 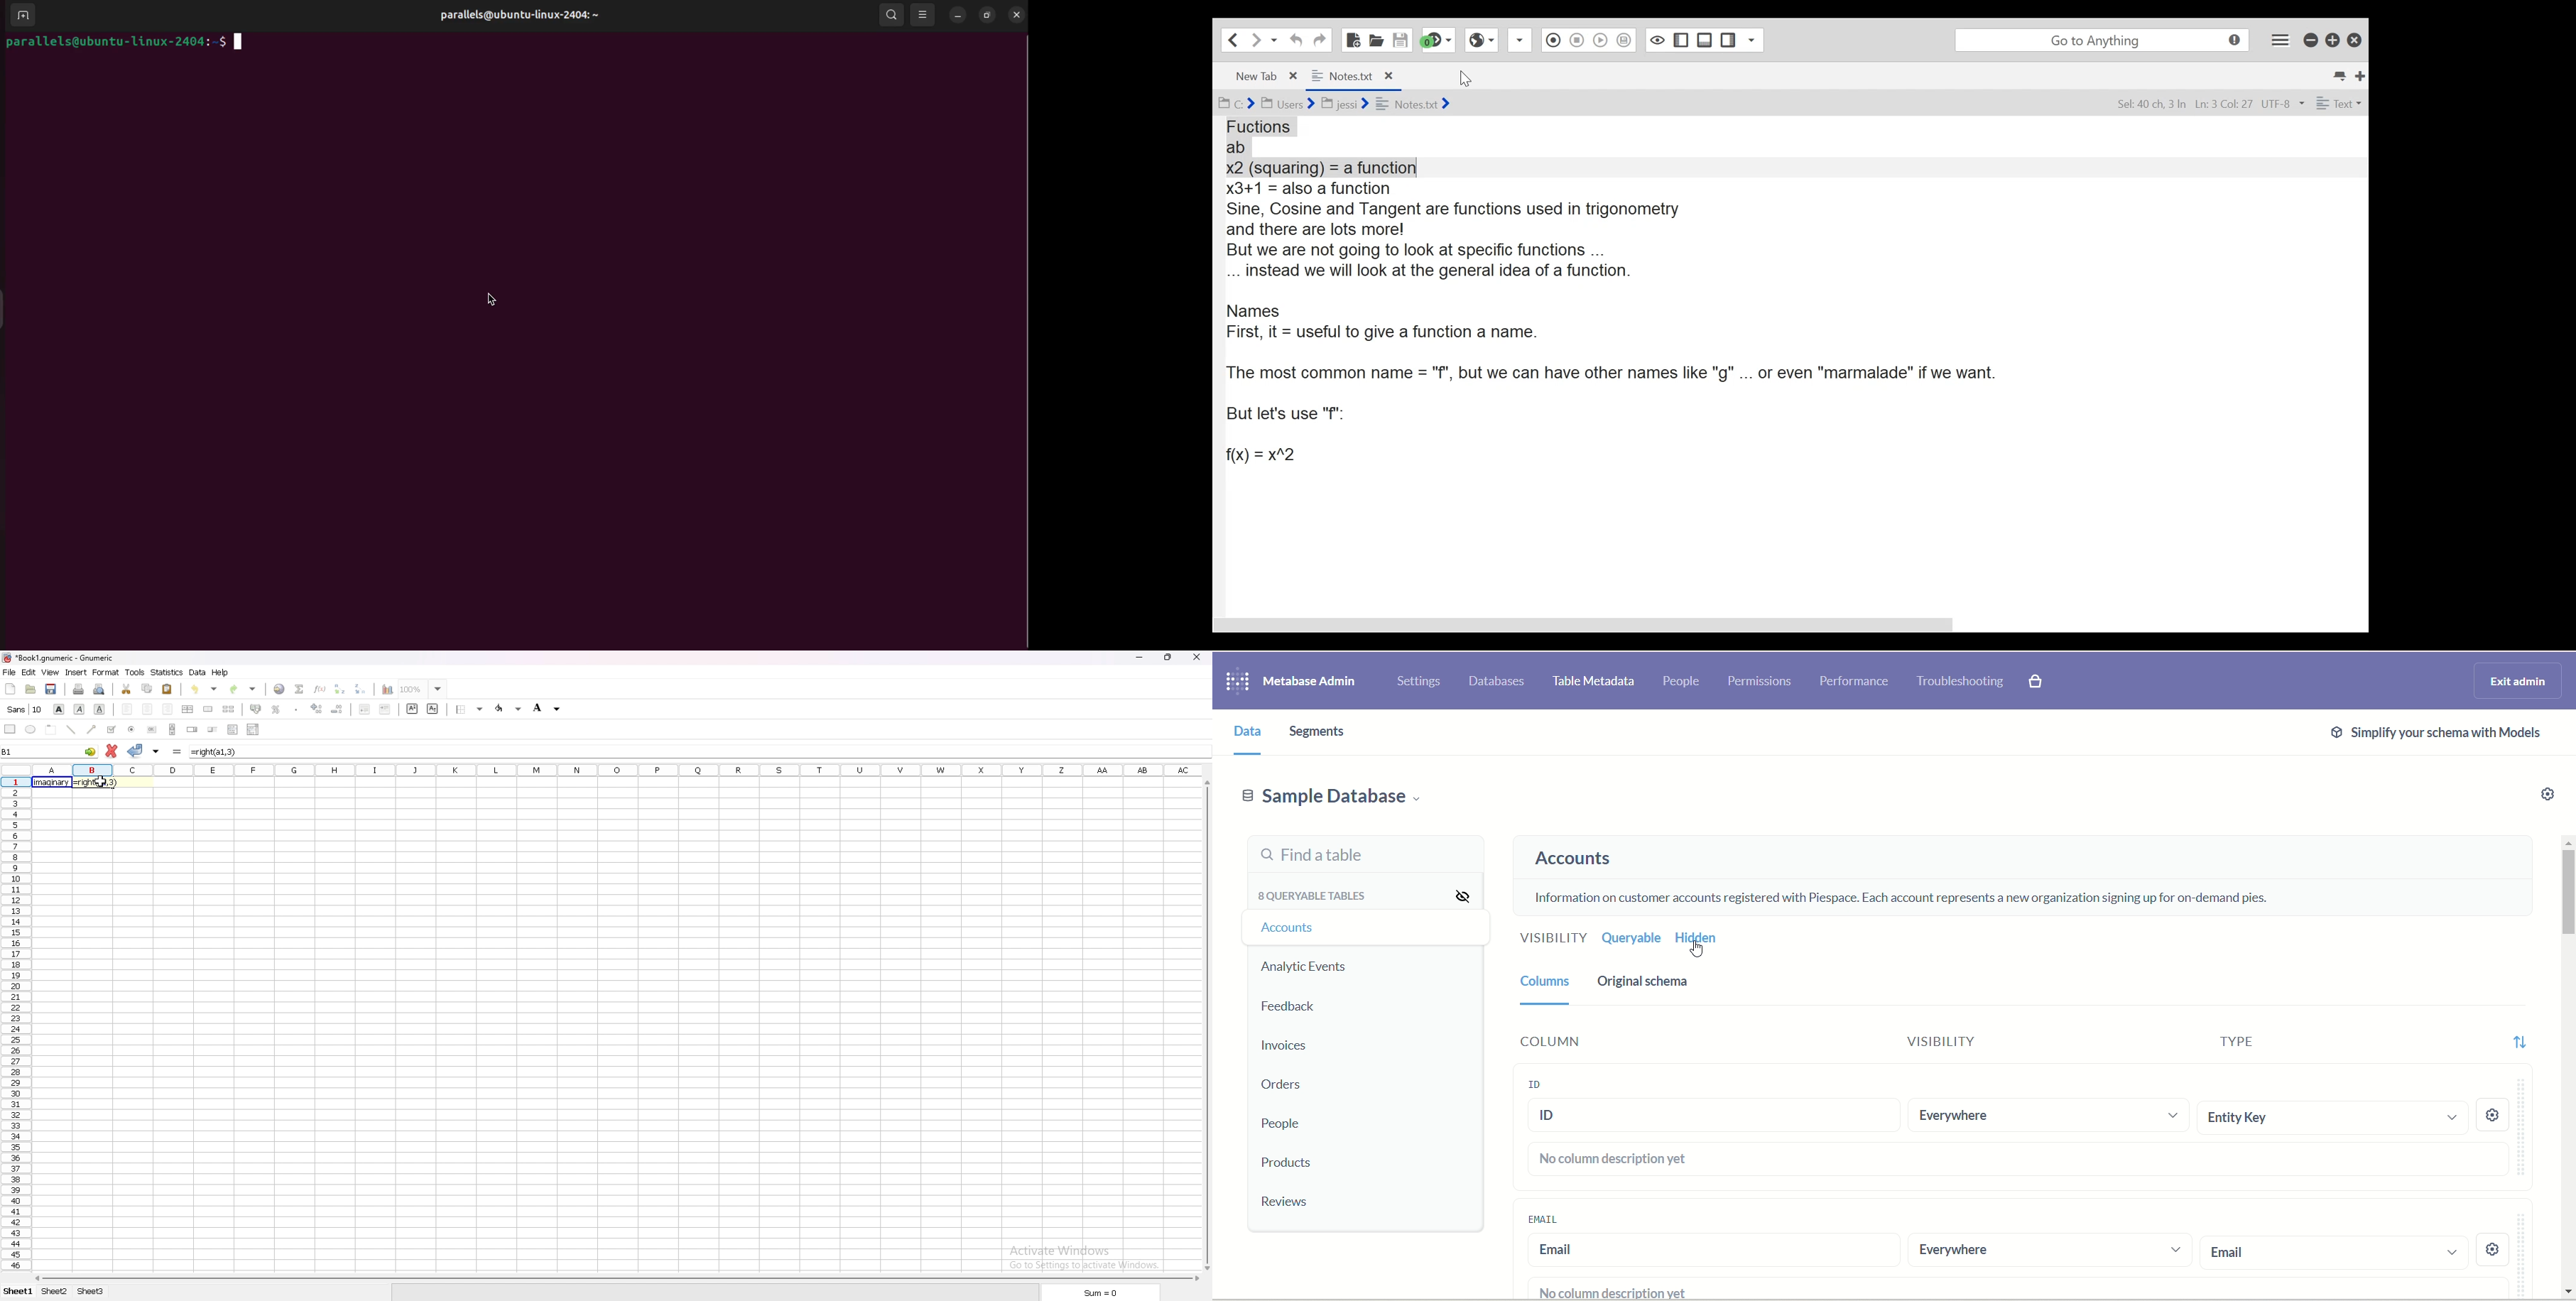 I want to click on ID, so click(x=1712, y=1117).